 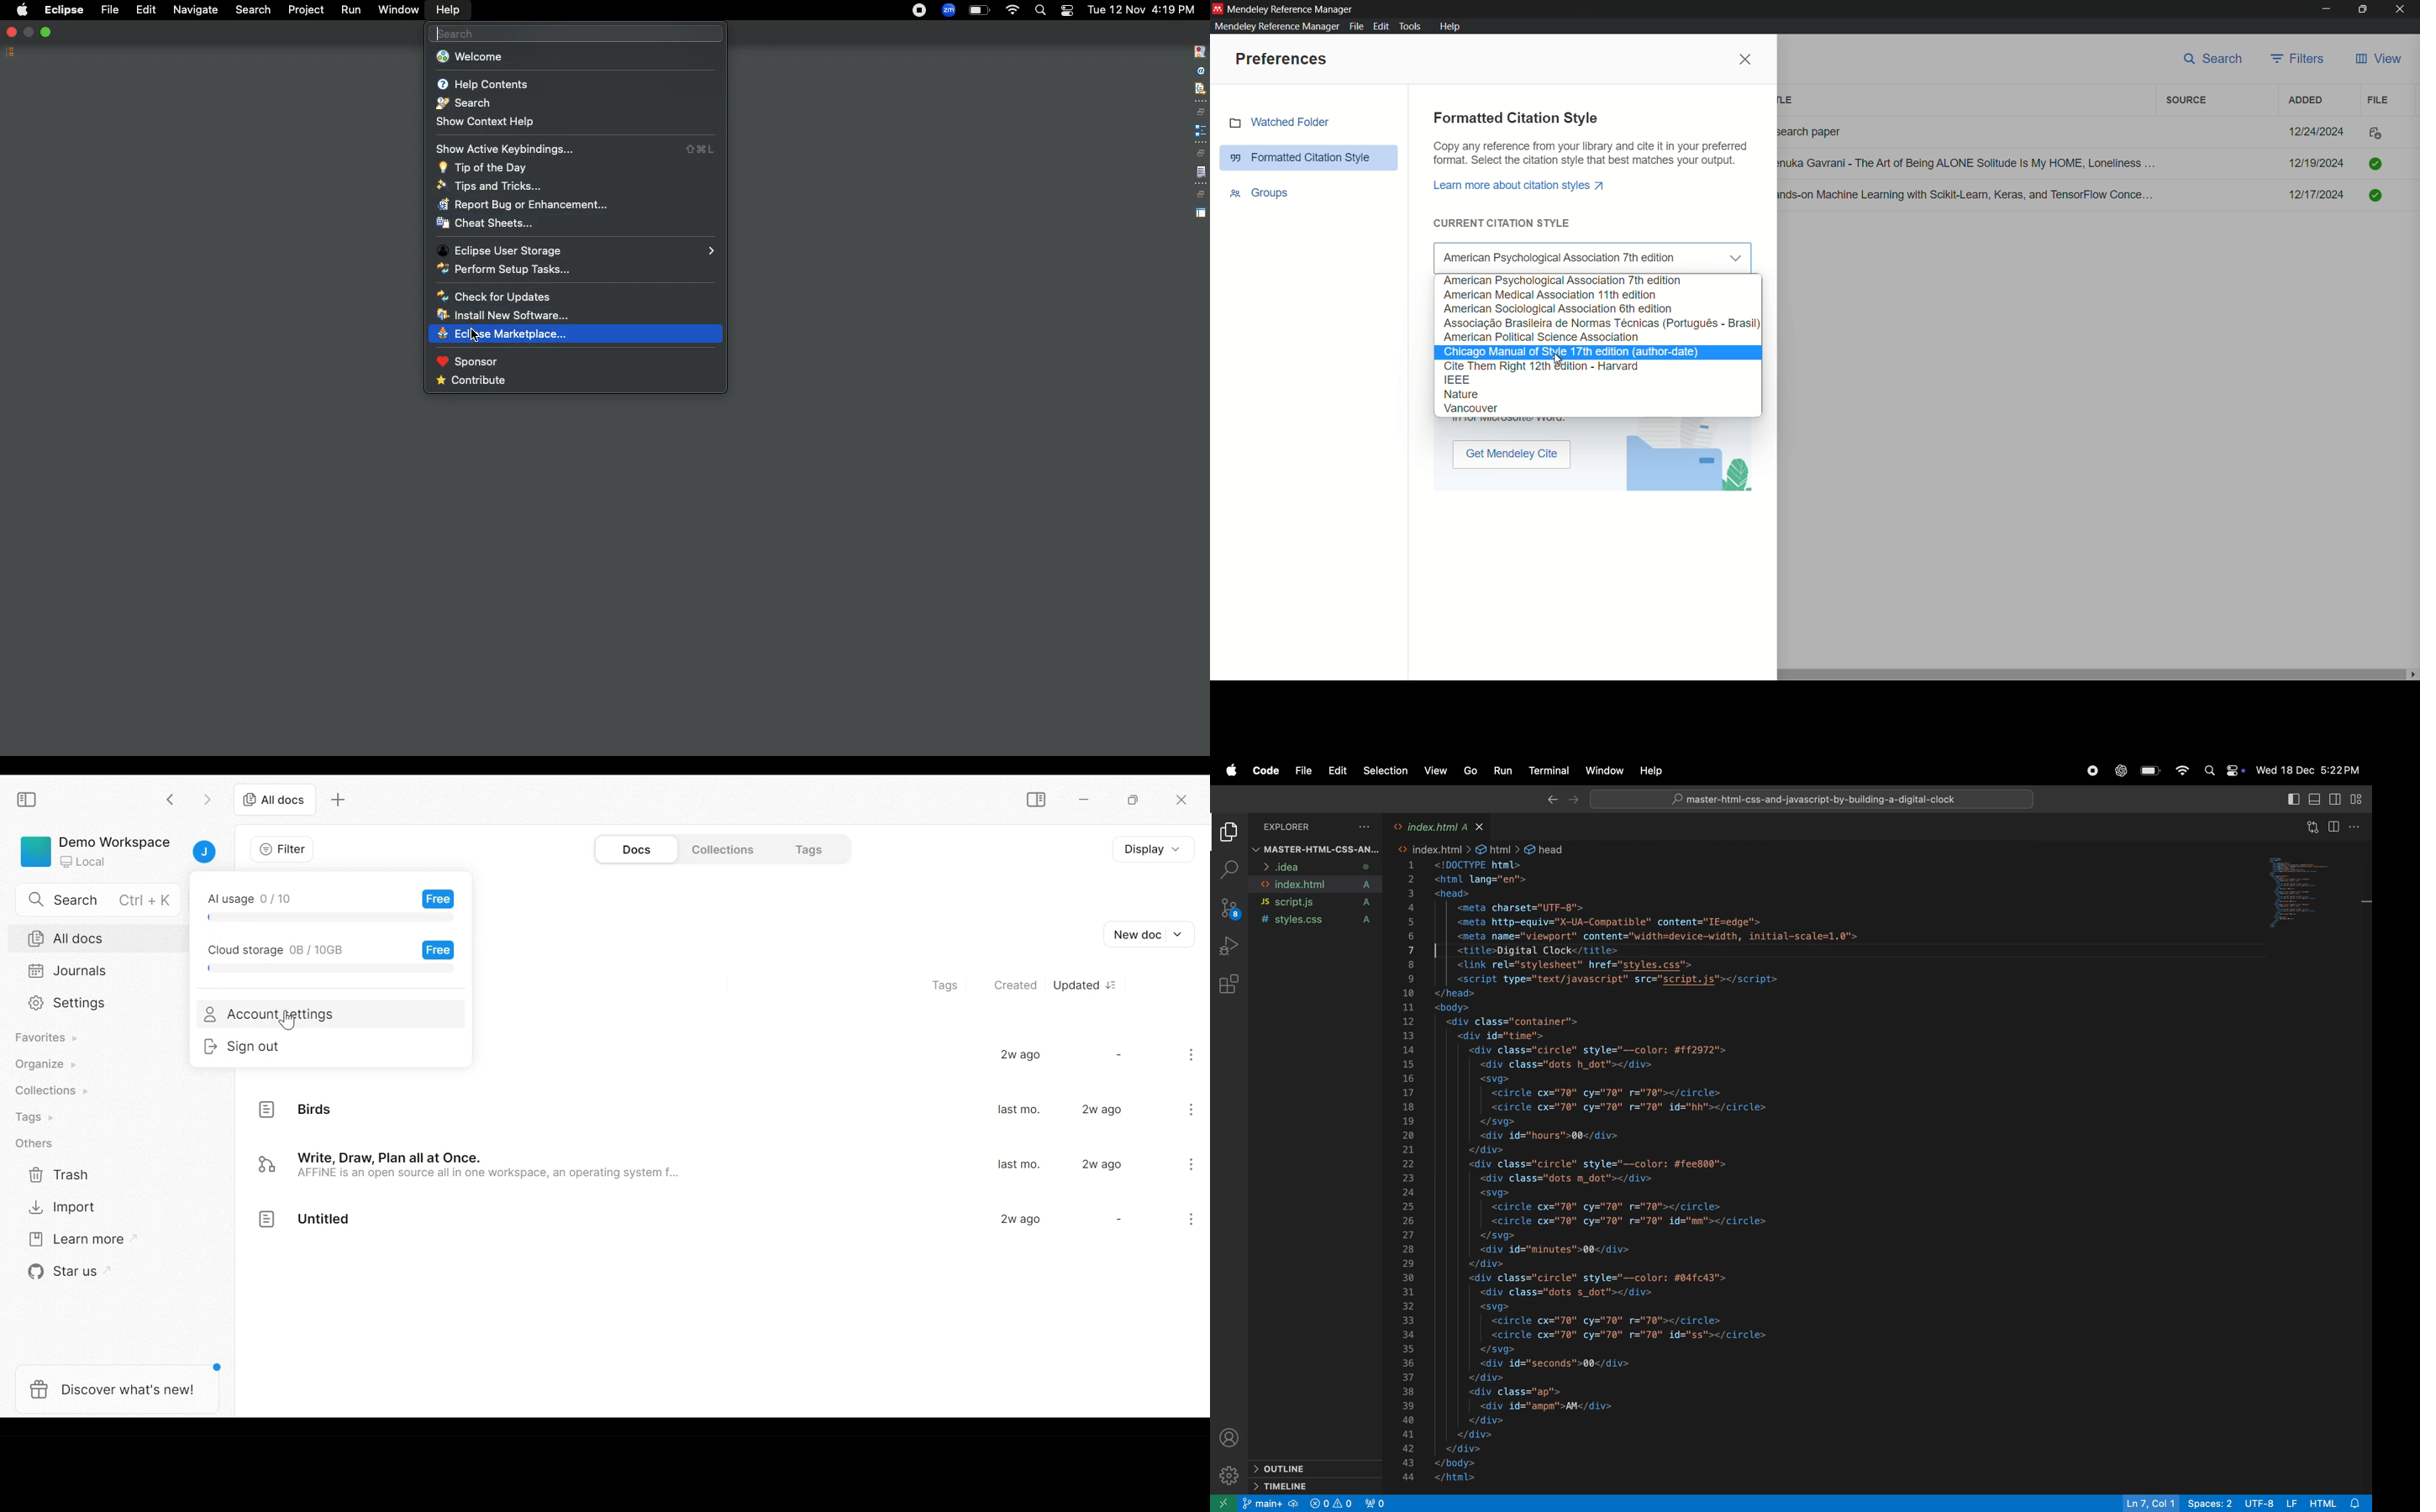 I want to click on citation styles, so click(x=1456, y=378).